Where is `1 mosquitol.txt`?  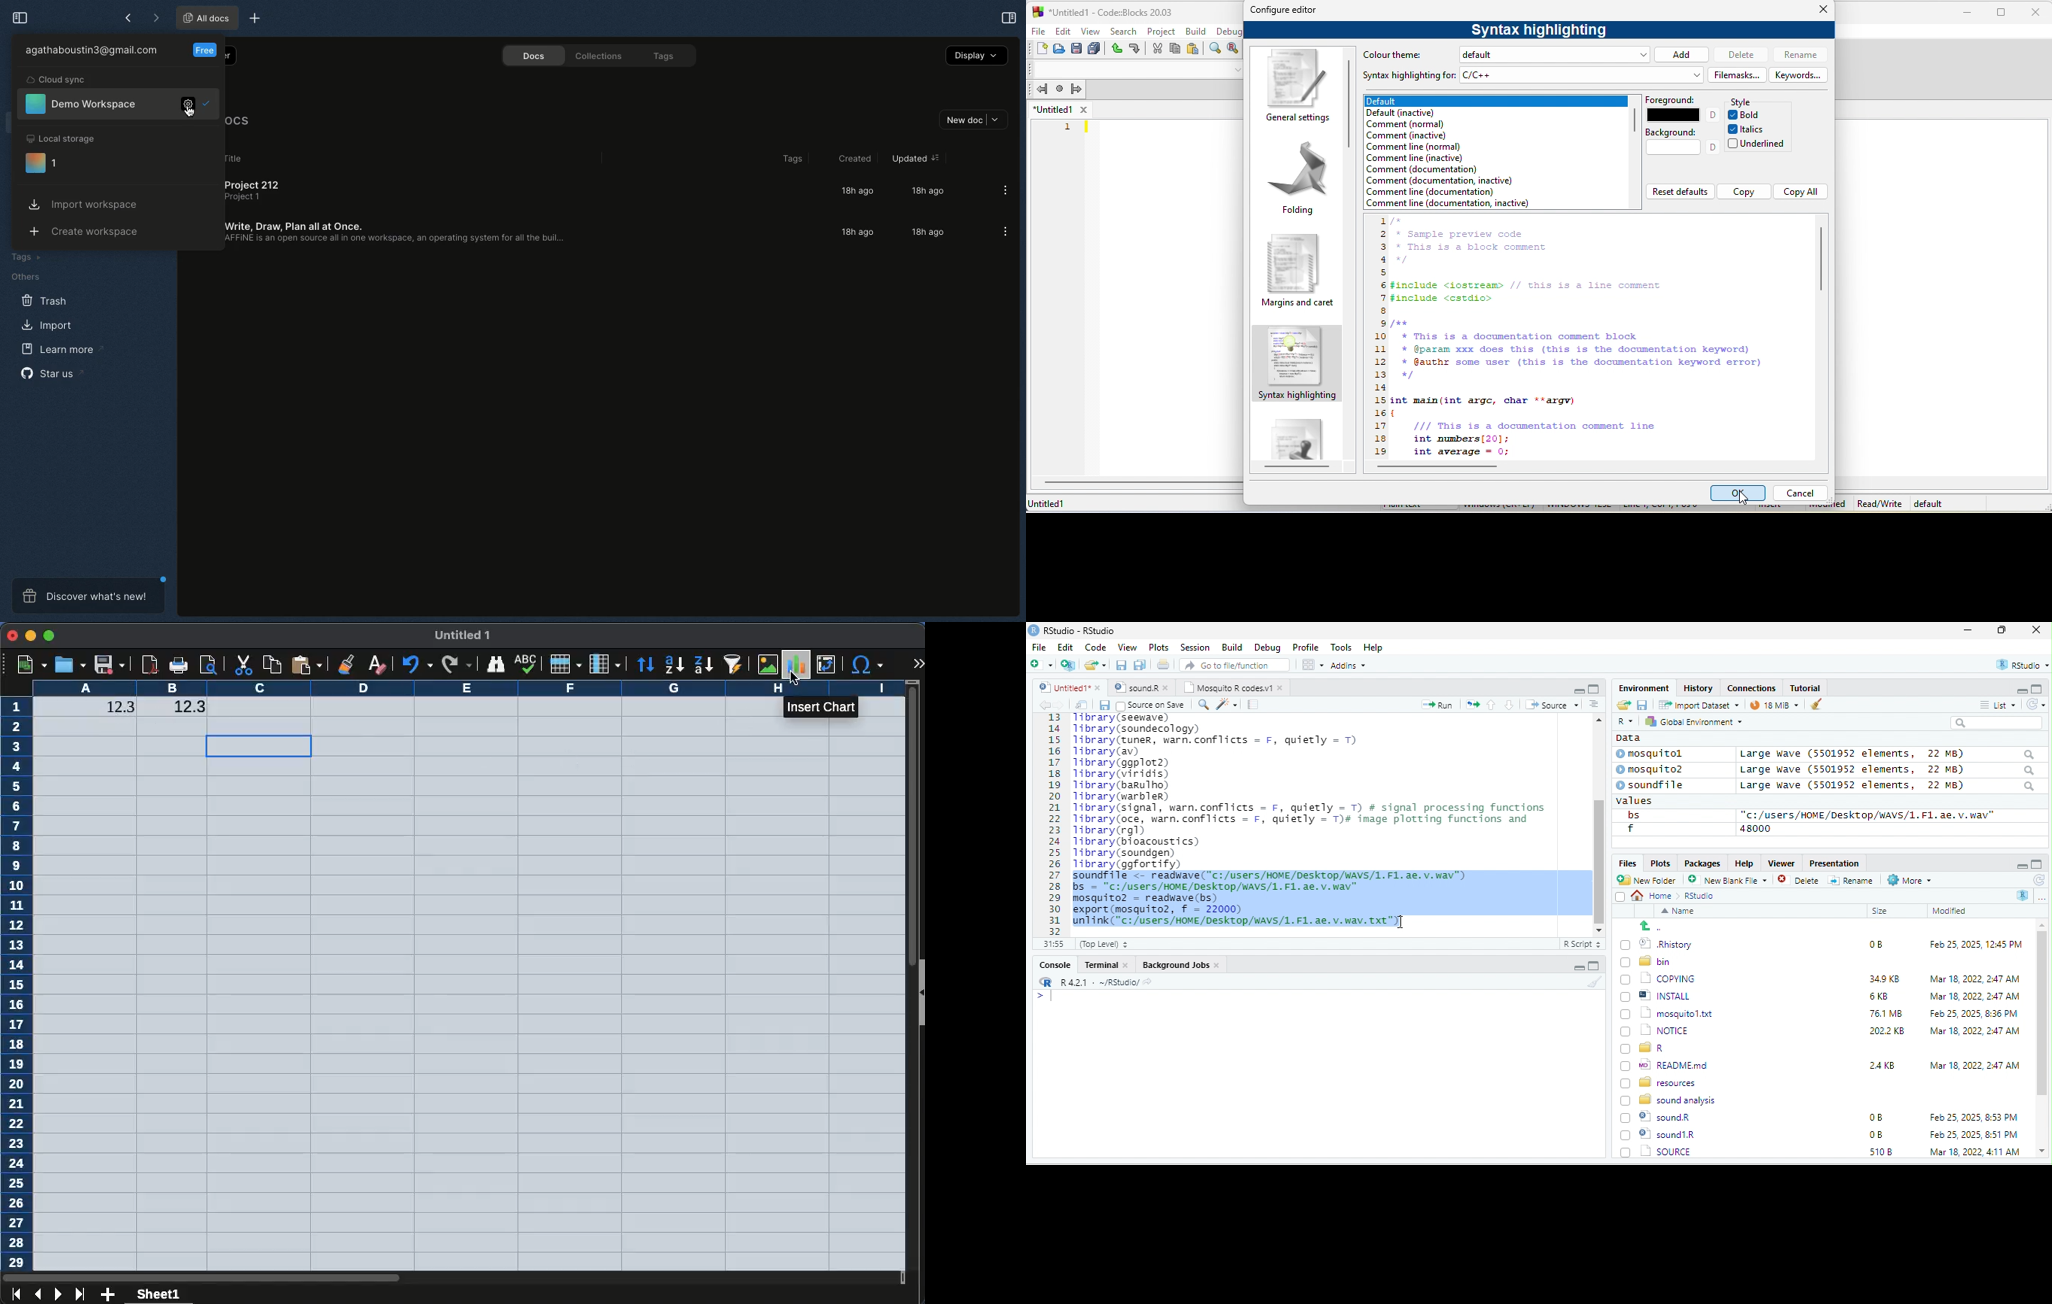 1 mosquitol.txt is located at coordinates (1662, 1013).